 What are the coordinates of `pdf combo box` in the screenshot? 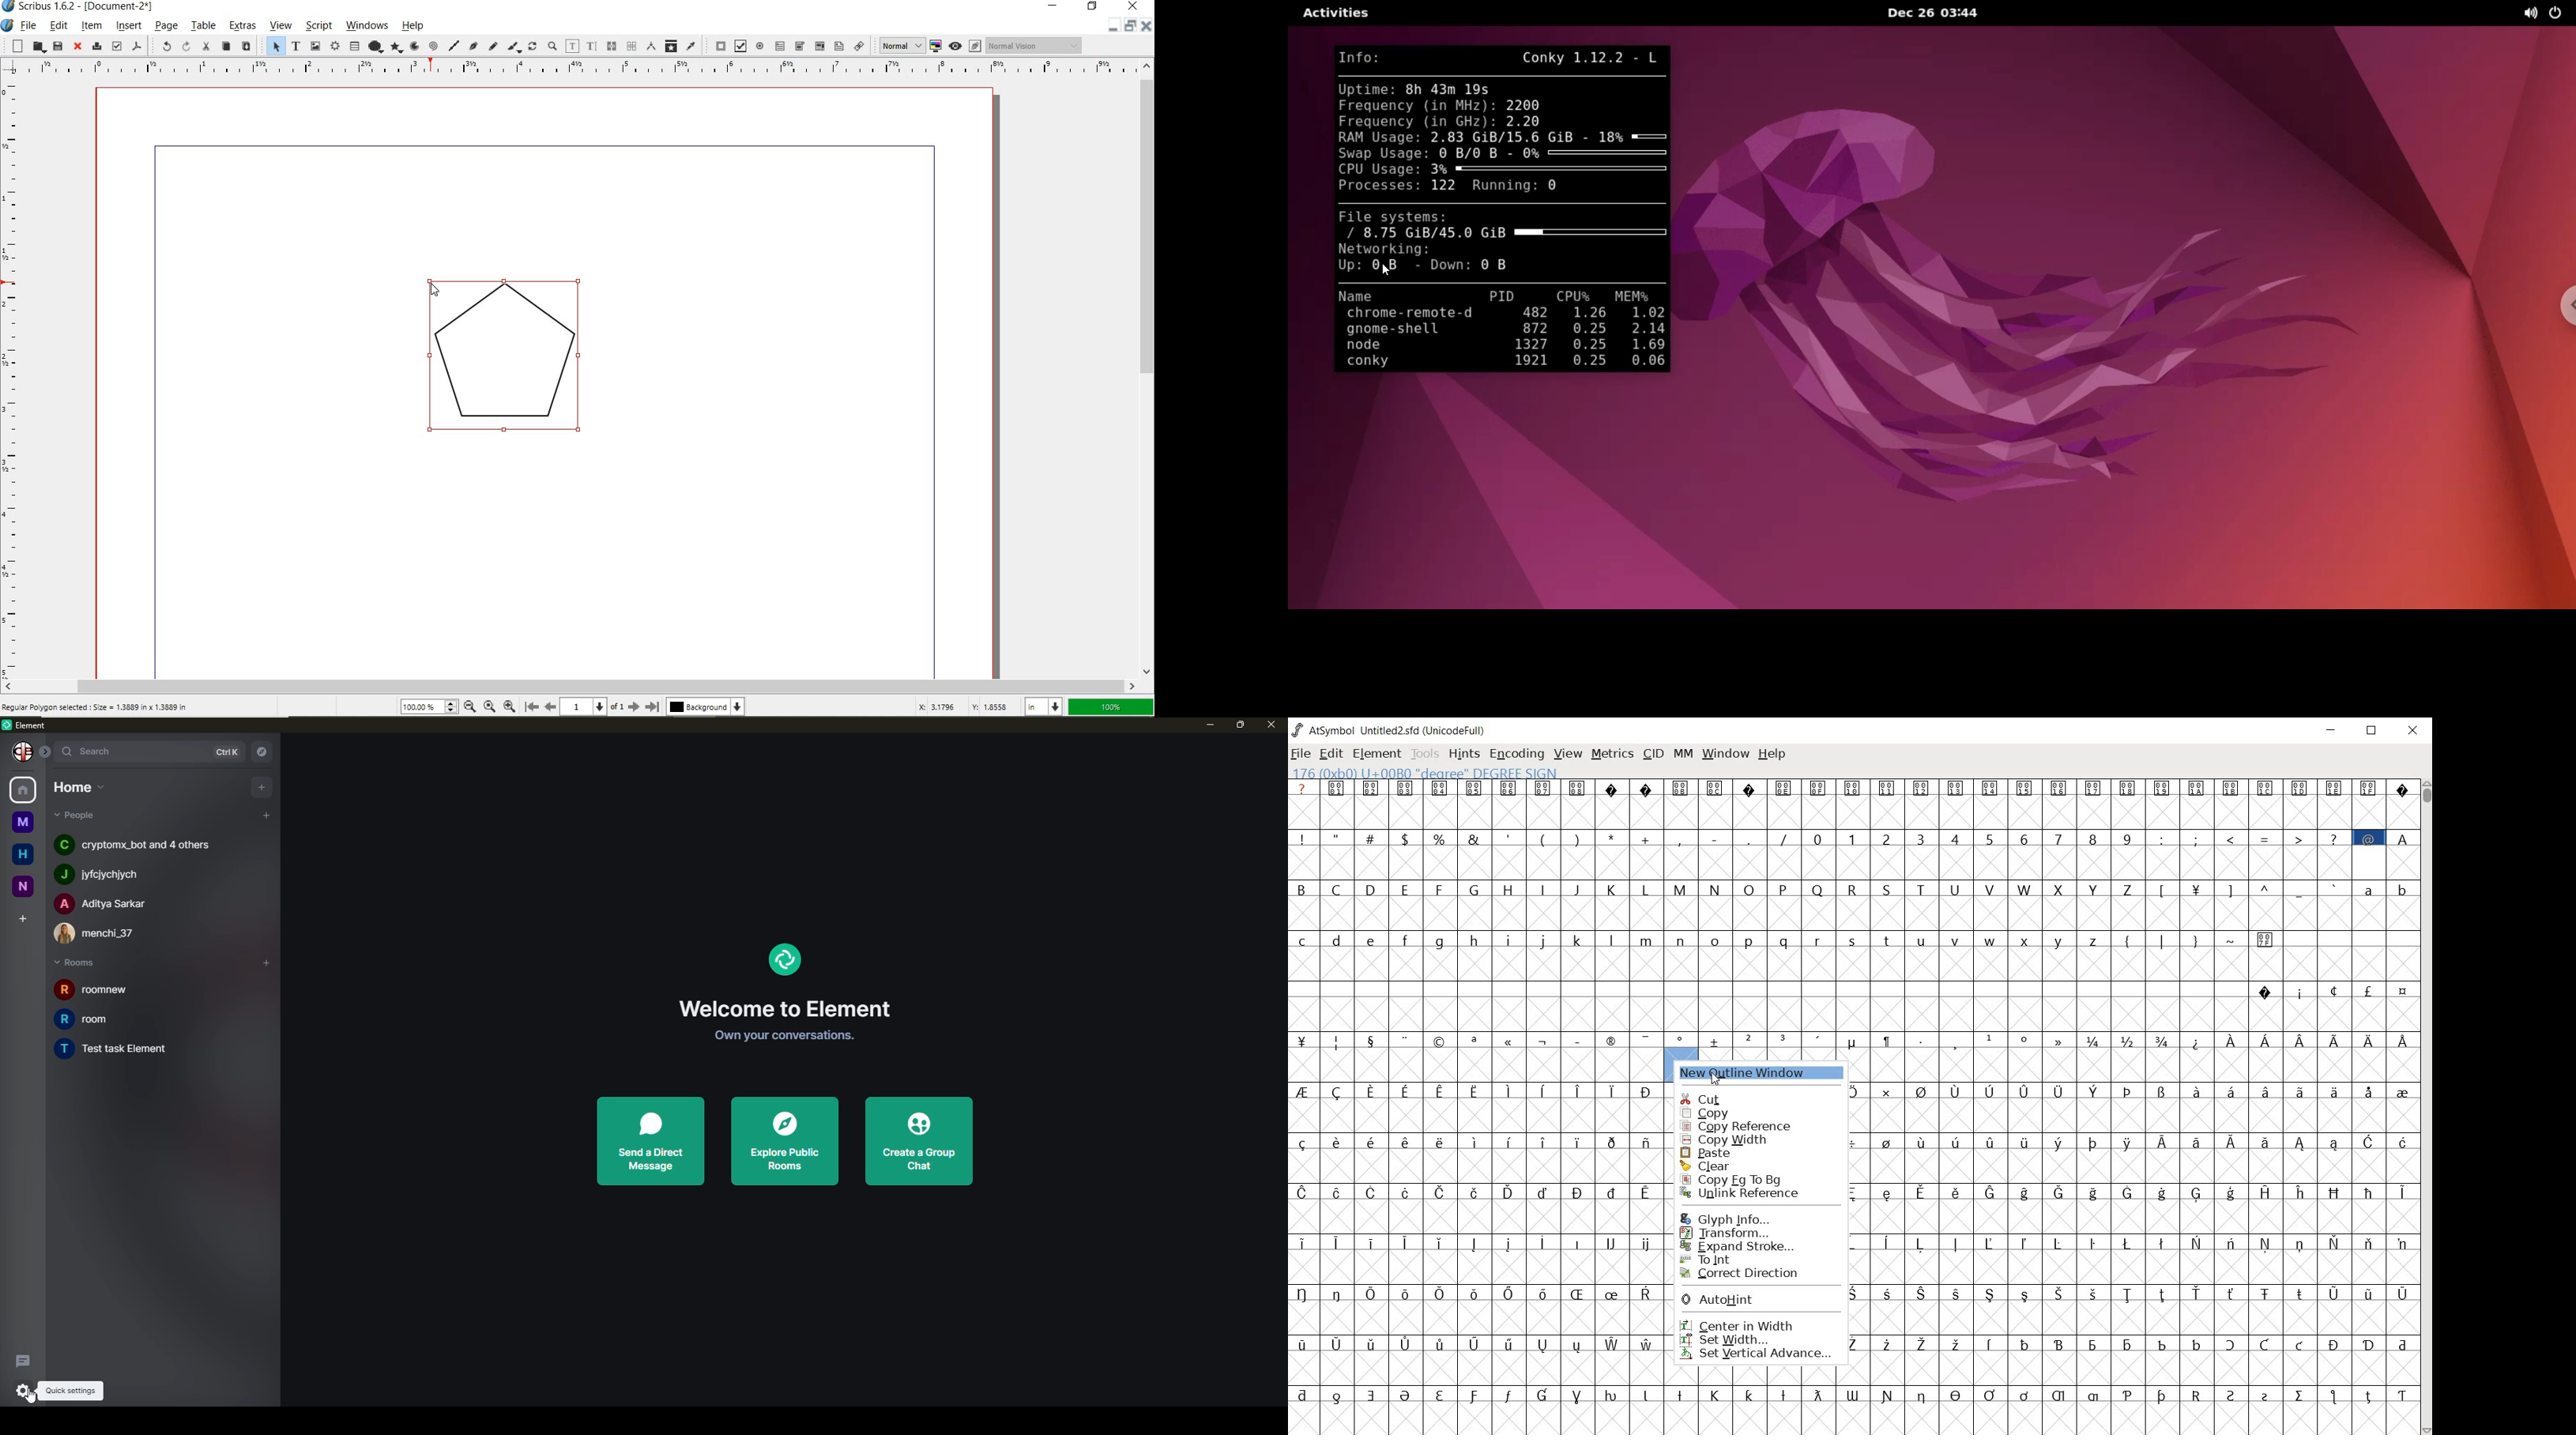 It's located at (819, 46).